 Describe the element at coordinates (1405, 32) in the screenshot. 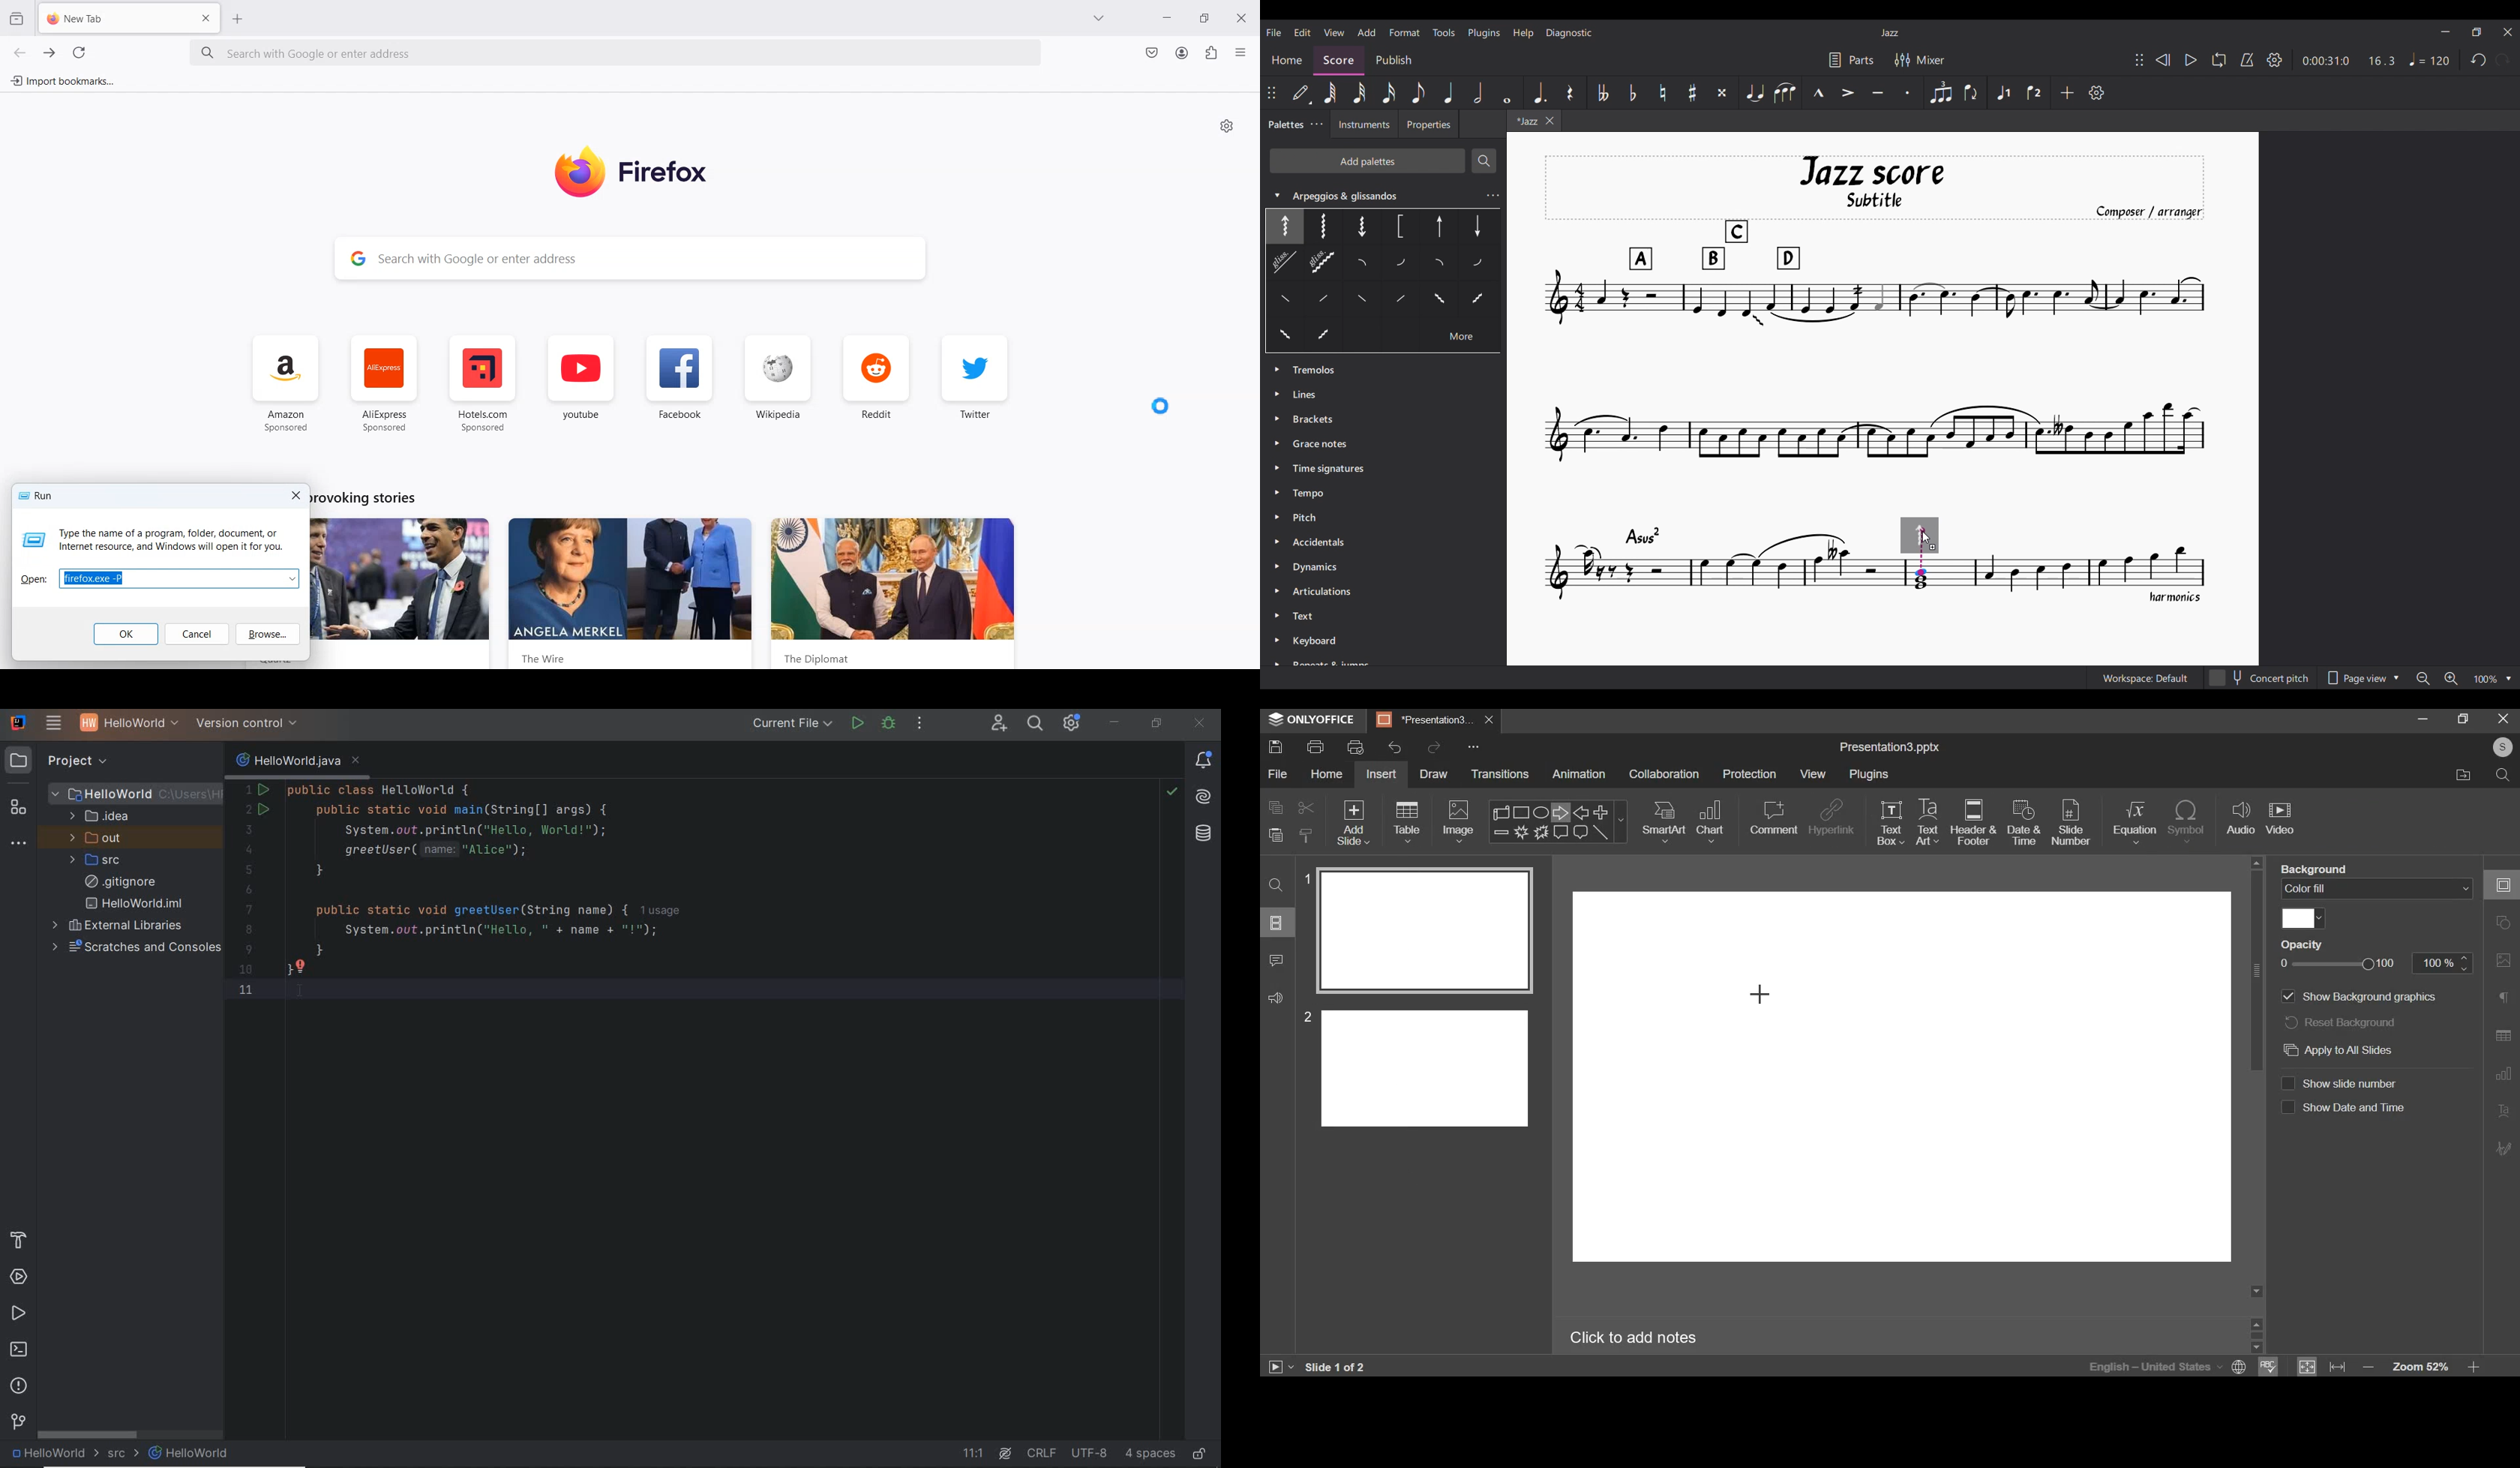

I see `Format menu` at that location.